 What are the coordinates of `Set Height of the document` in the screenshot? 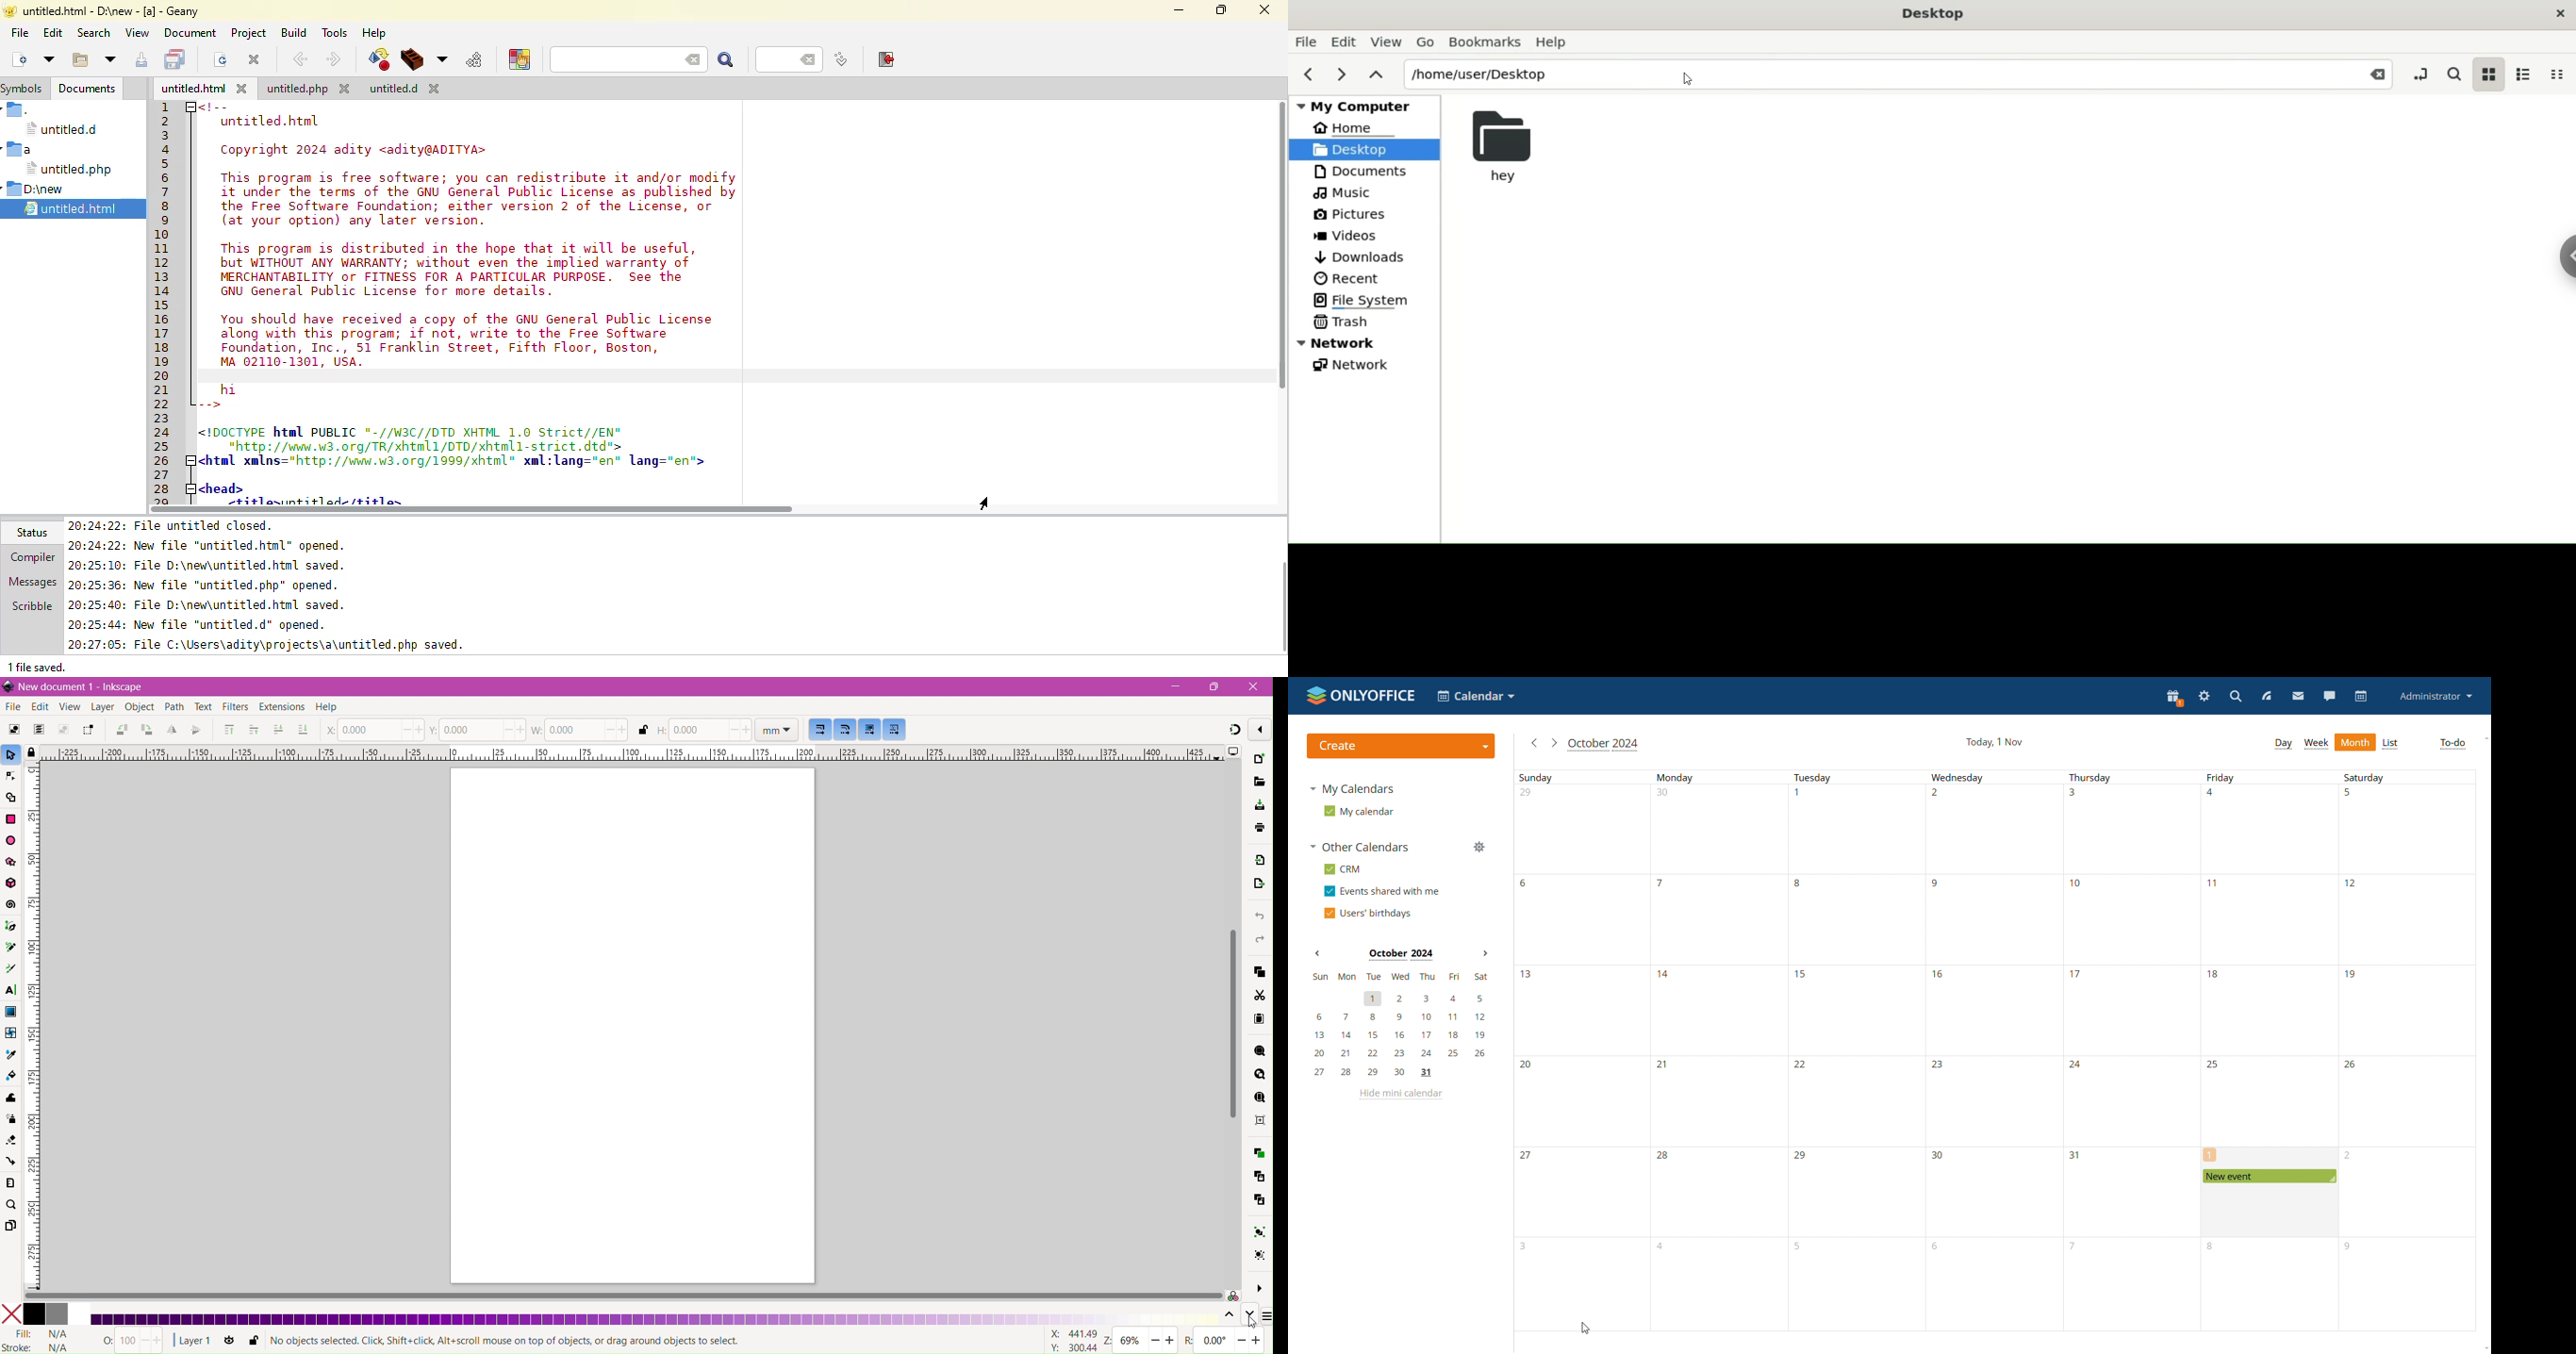 It's located at (701, 730).